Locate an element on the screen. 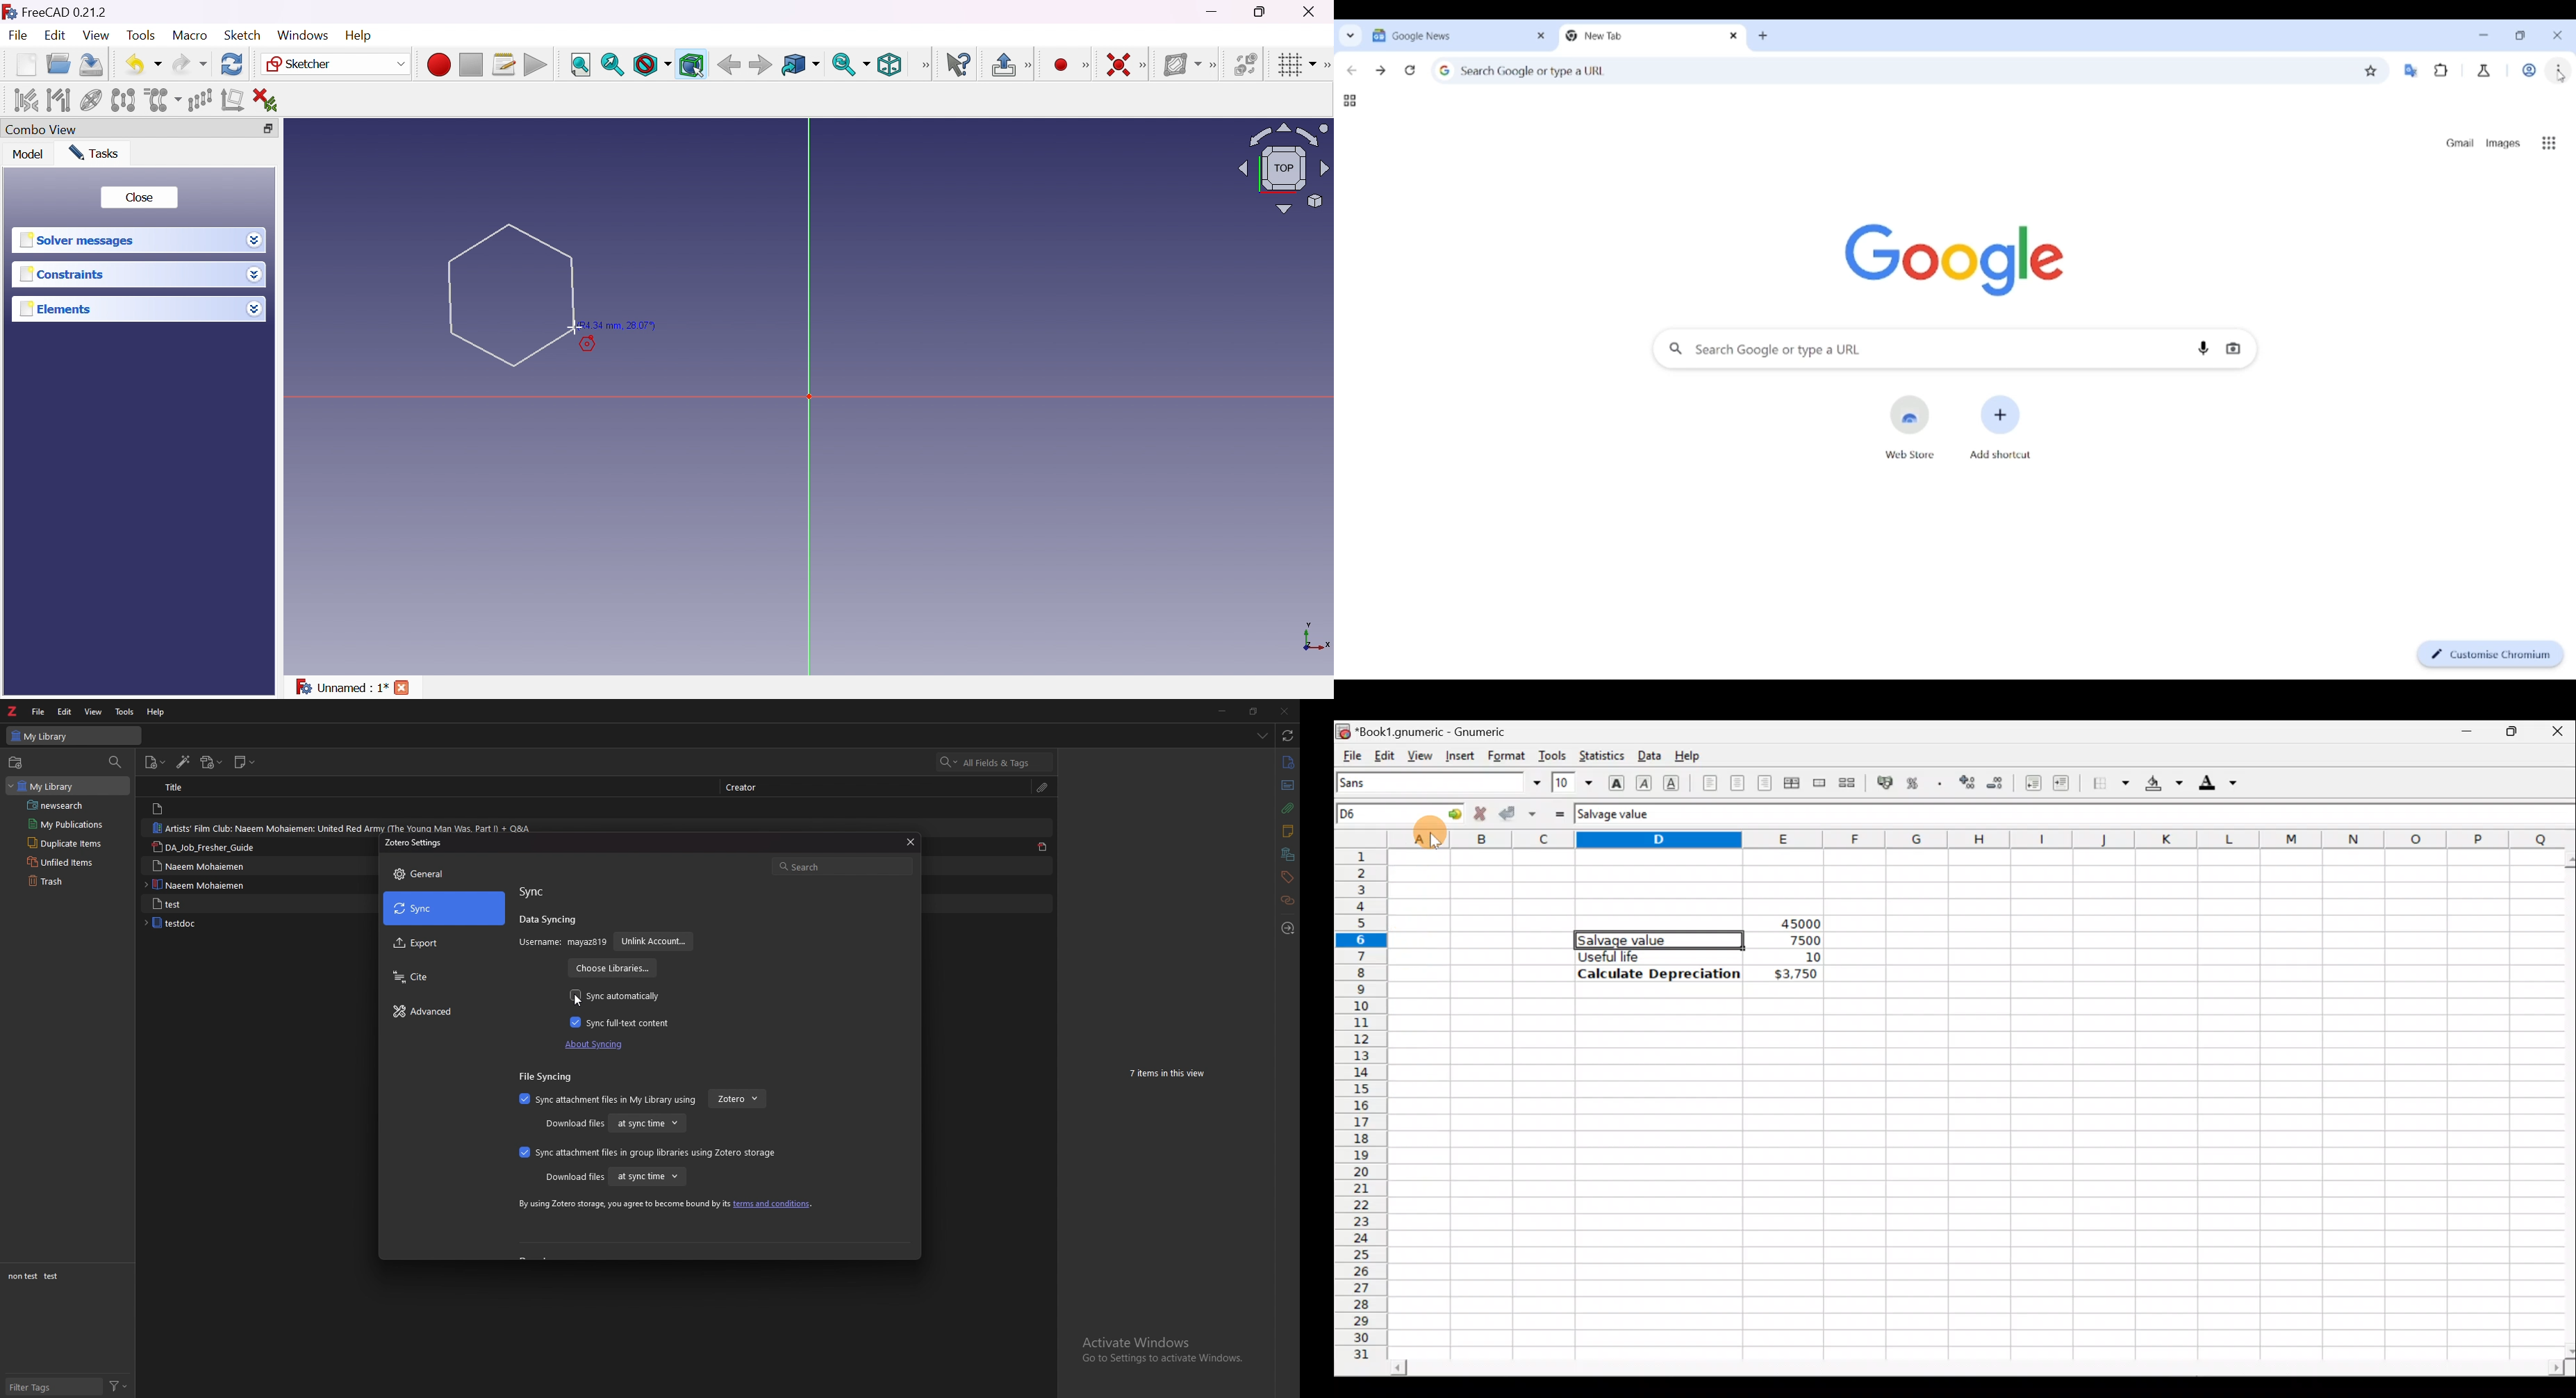 The height and width of the screenshot is (1400, 2576). Increase the number of decimals is located at coordinates (1966, 783).